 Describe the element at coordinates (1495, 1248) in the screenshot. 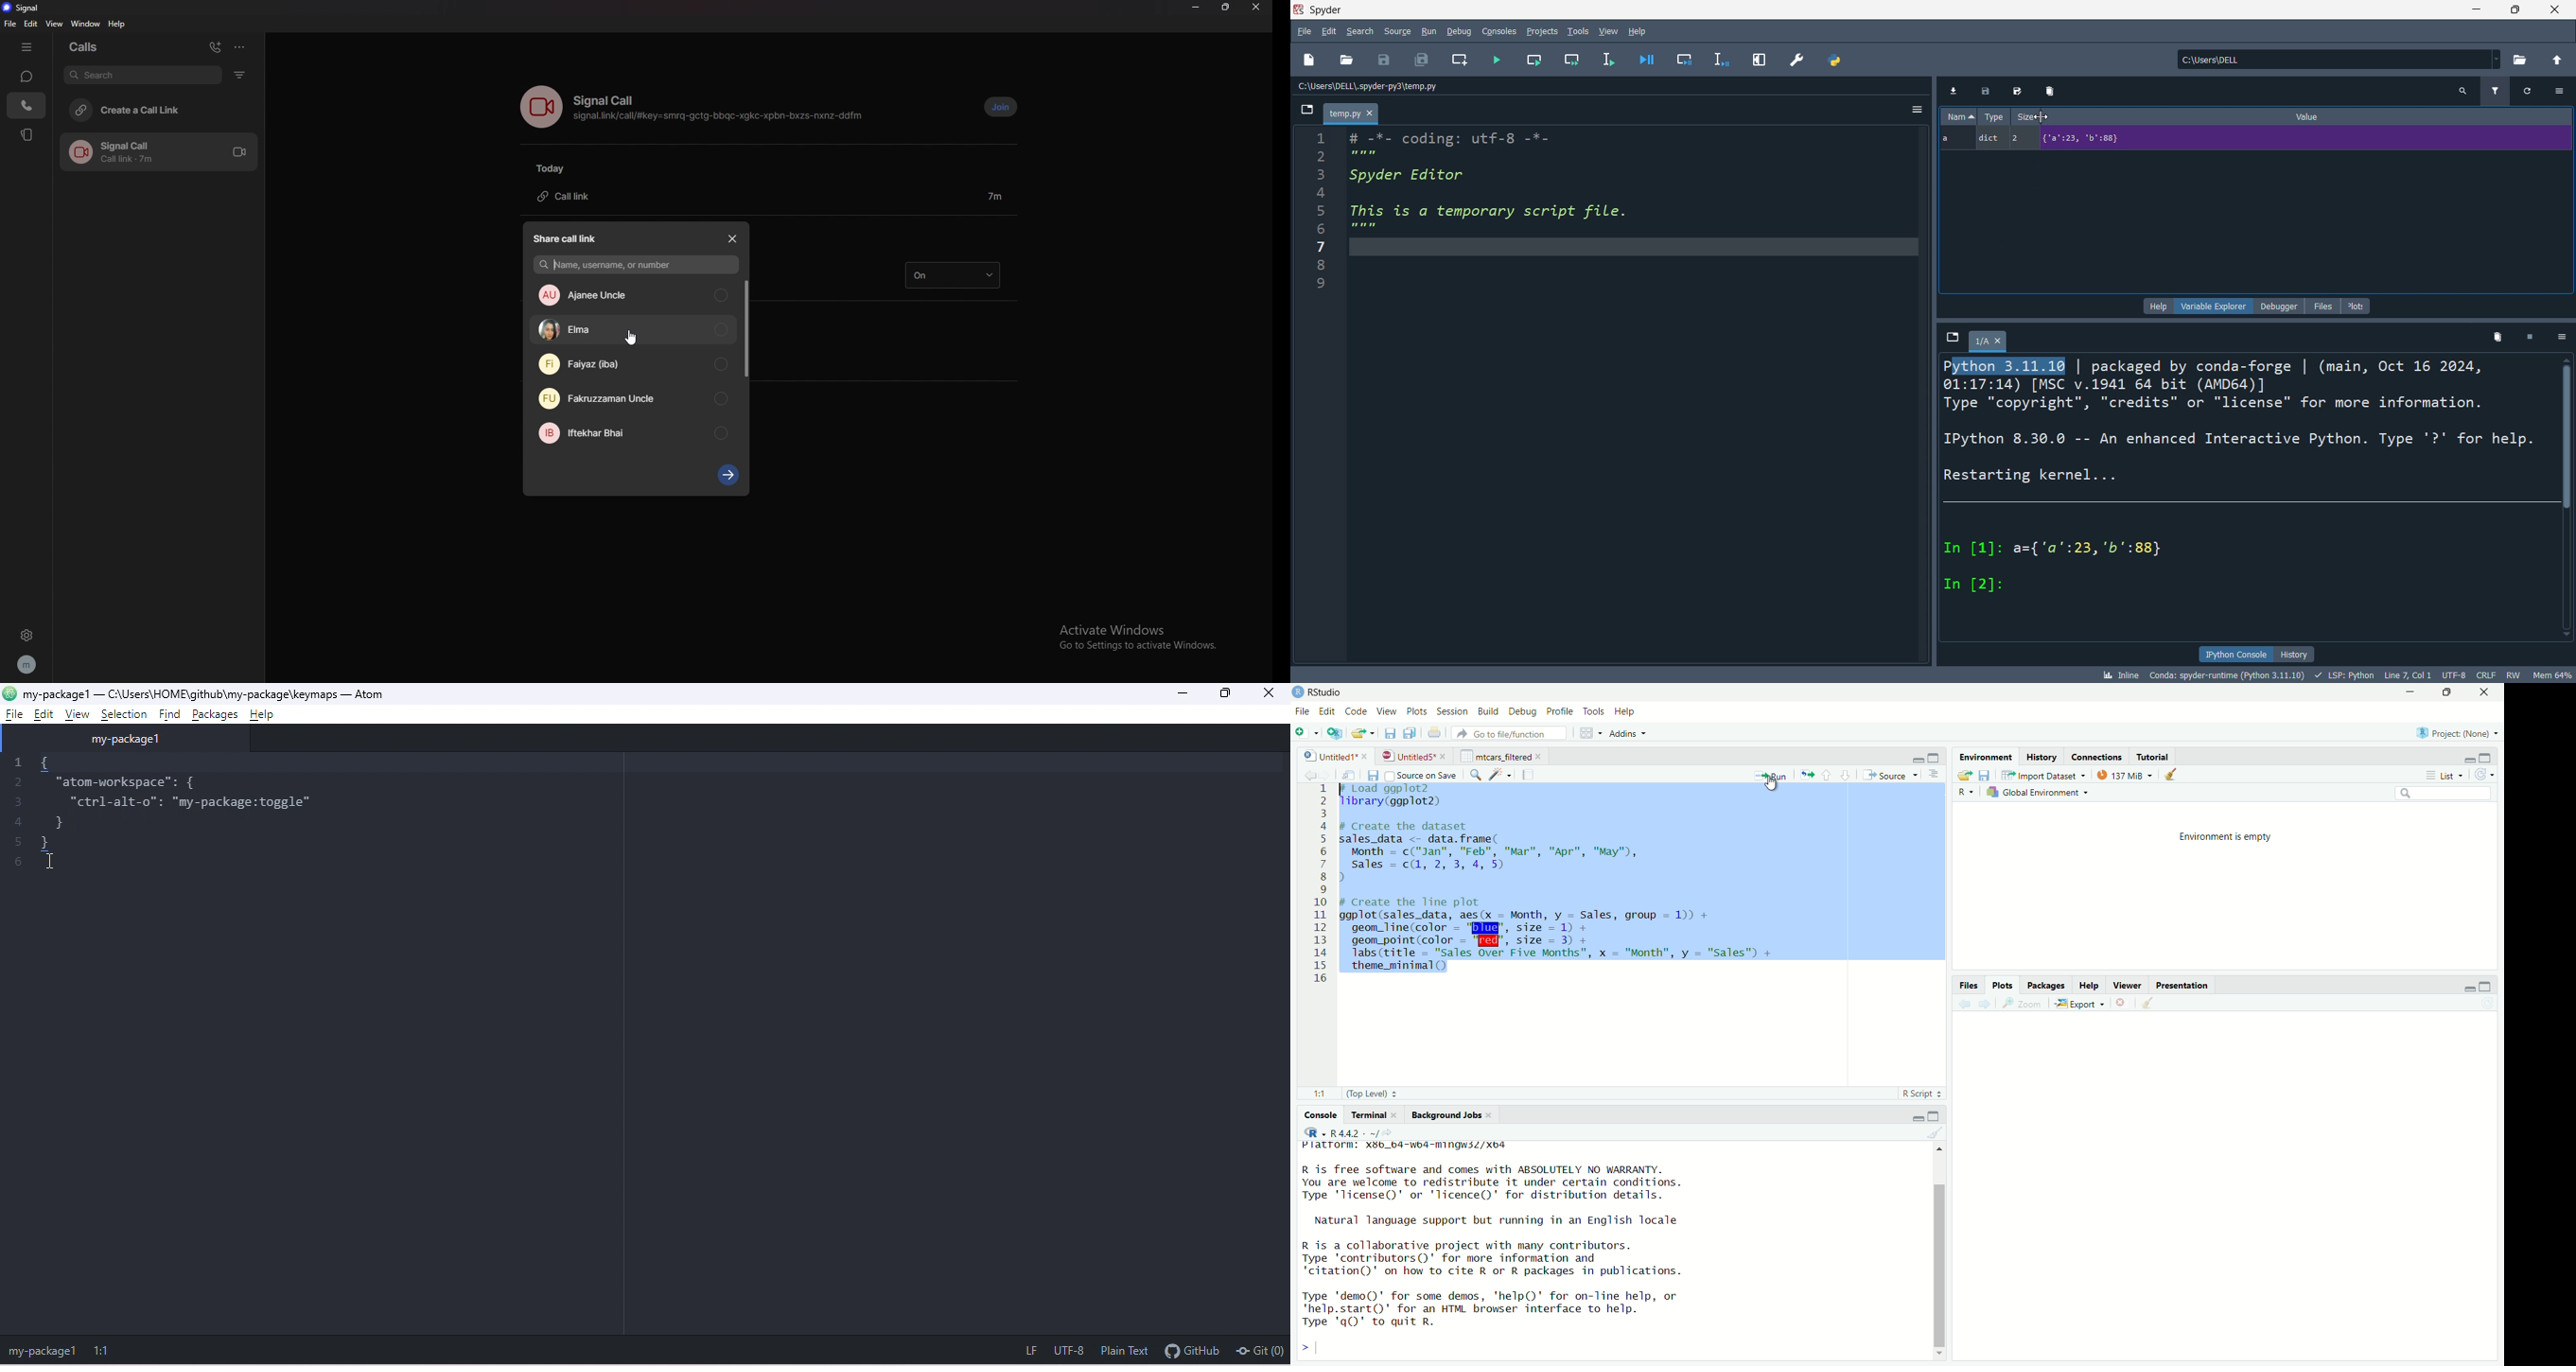

I see `R is free software and comes with ABSOLUTELY NO WARRANTY.

You are welcome to redistribute it under certain conditions.

Type 'license()' or 'licence()' for distribution details.
Natural language support but running in an English locale

R is a collaborative project with many contributors.

Type 'contributors()' for more information and

‘citation()' on how to cite R or R packages in publications.

Type 'demo()' for some demos, 'help()' for on-line help, or

'help.start()' for an HTML browser interface to help.

Type 'gQ' to quit R.` at that location.